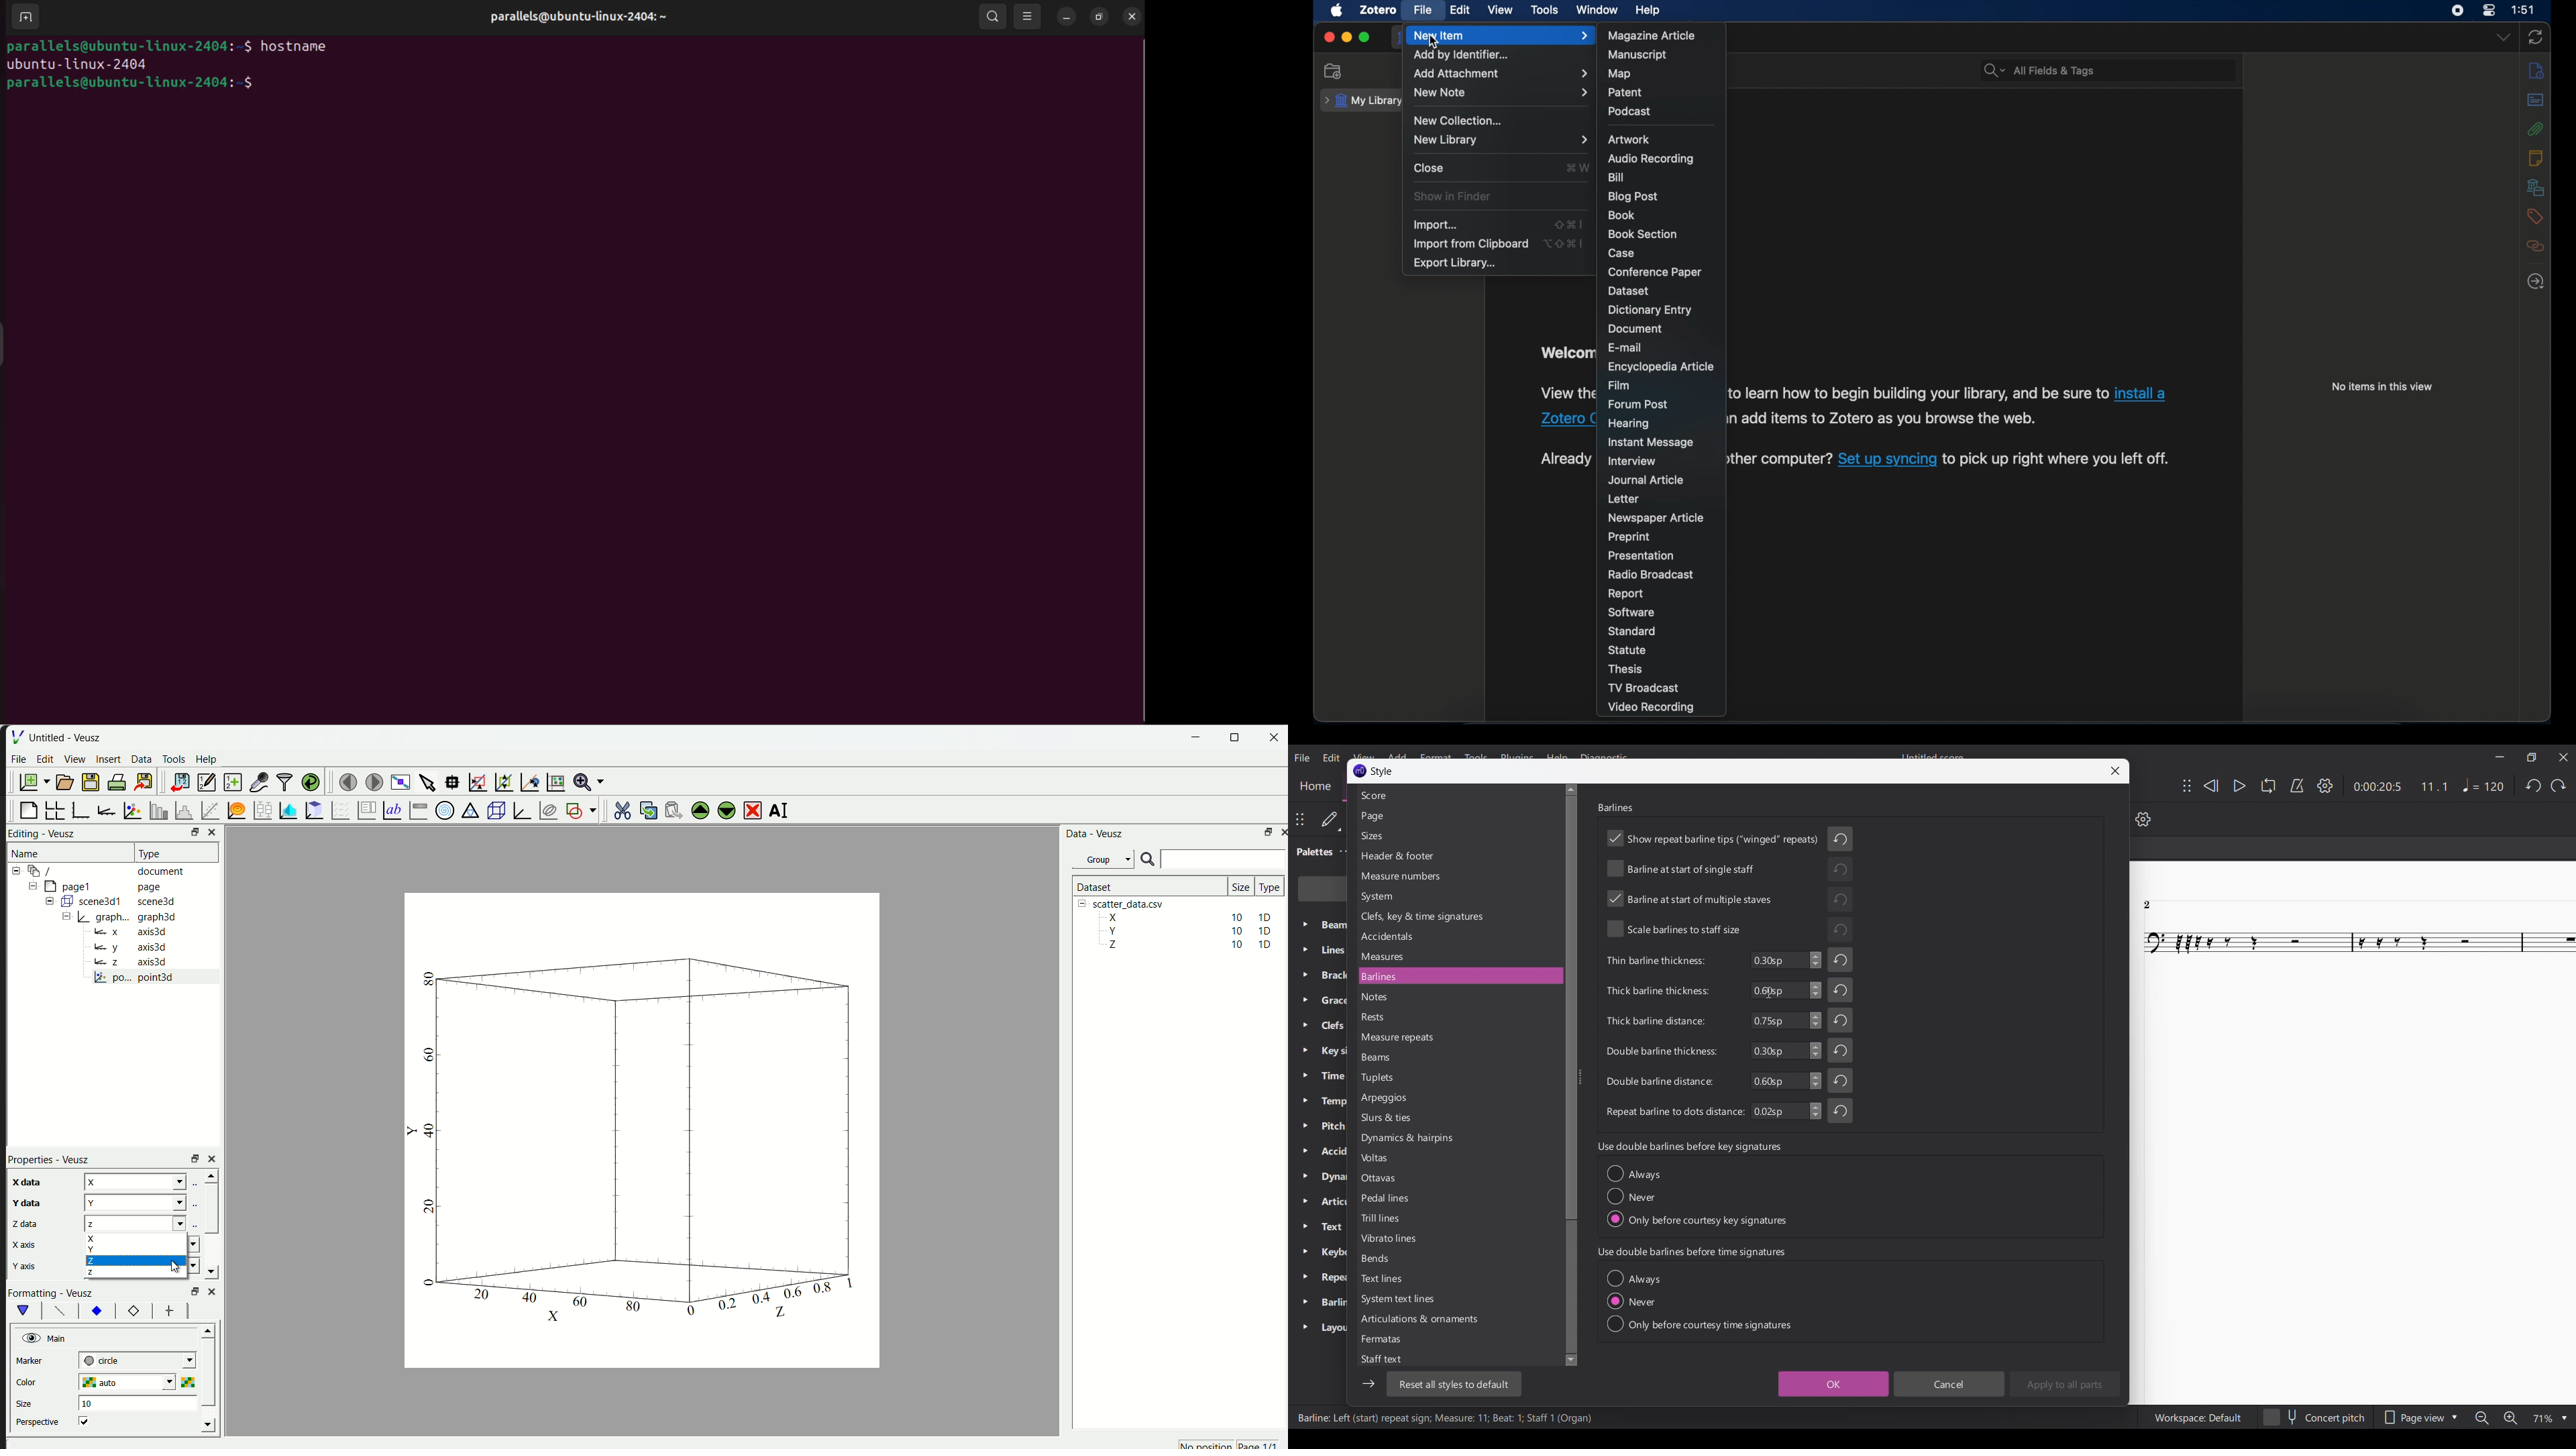 This screenshot has width=2576, height=1456. Describe the element at coordinates (1099, 16) in the screenshot. I see `resize` at that location.